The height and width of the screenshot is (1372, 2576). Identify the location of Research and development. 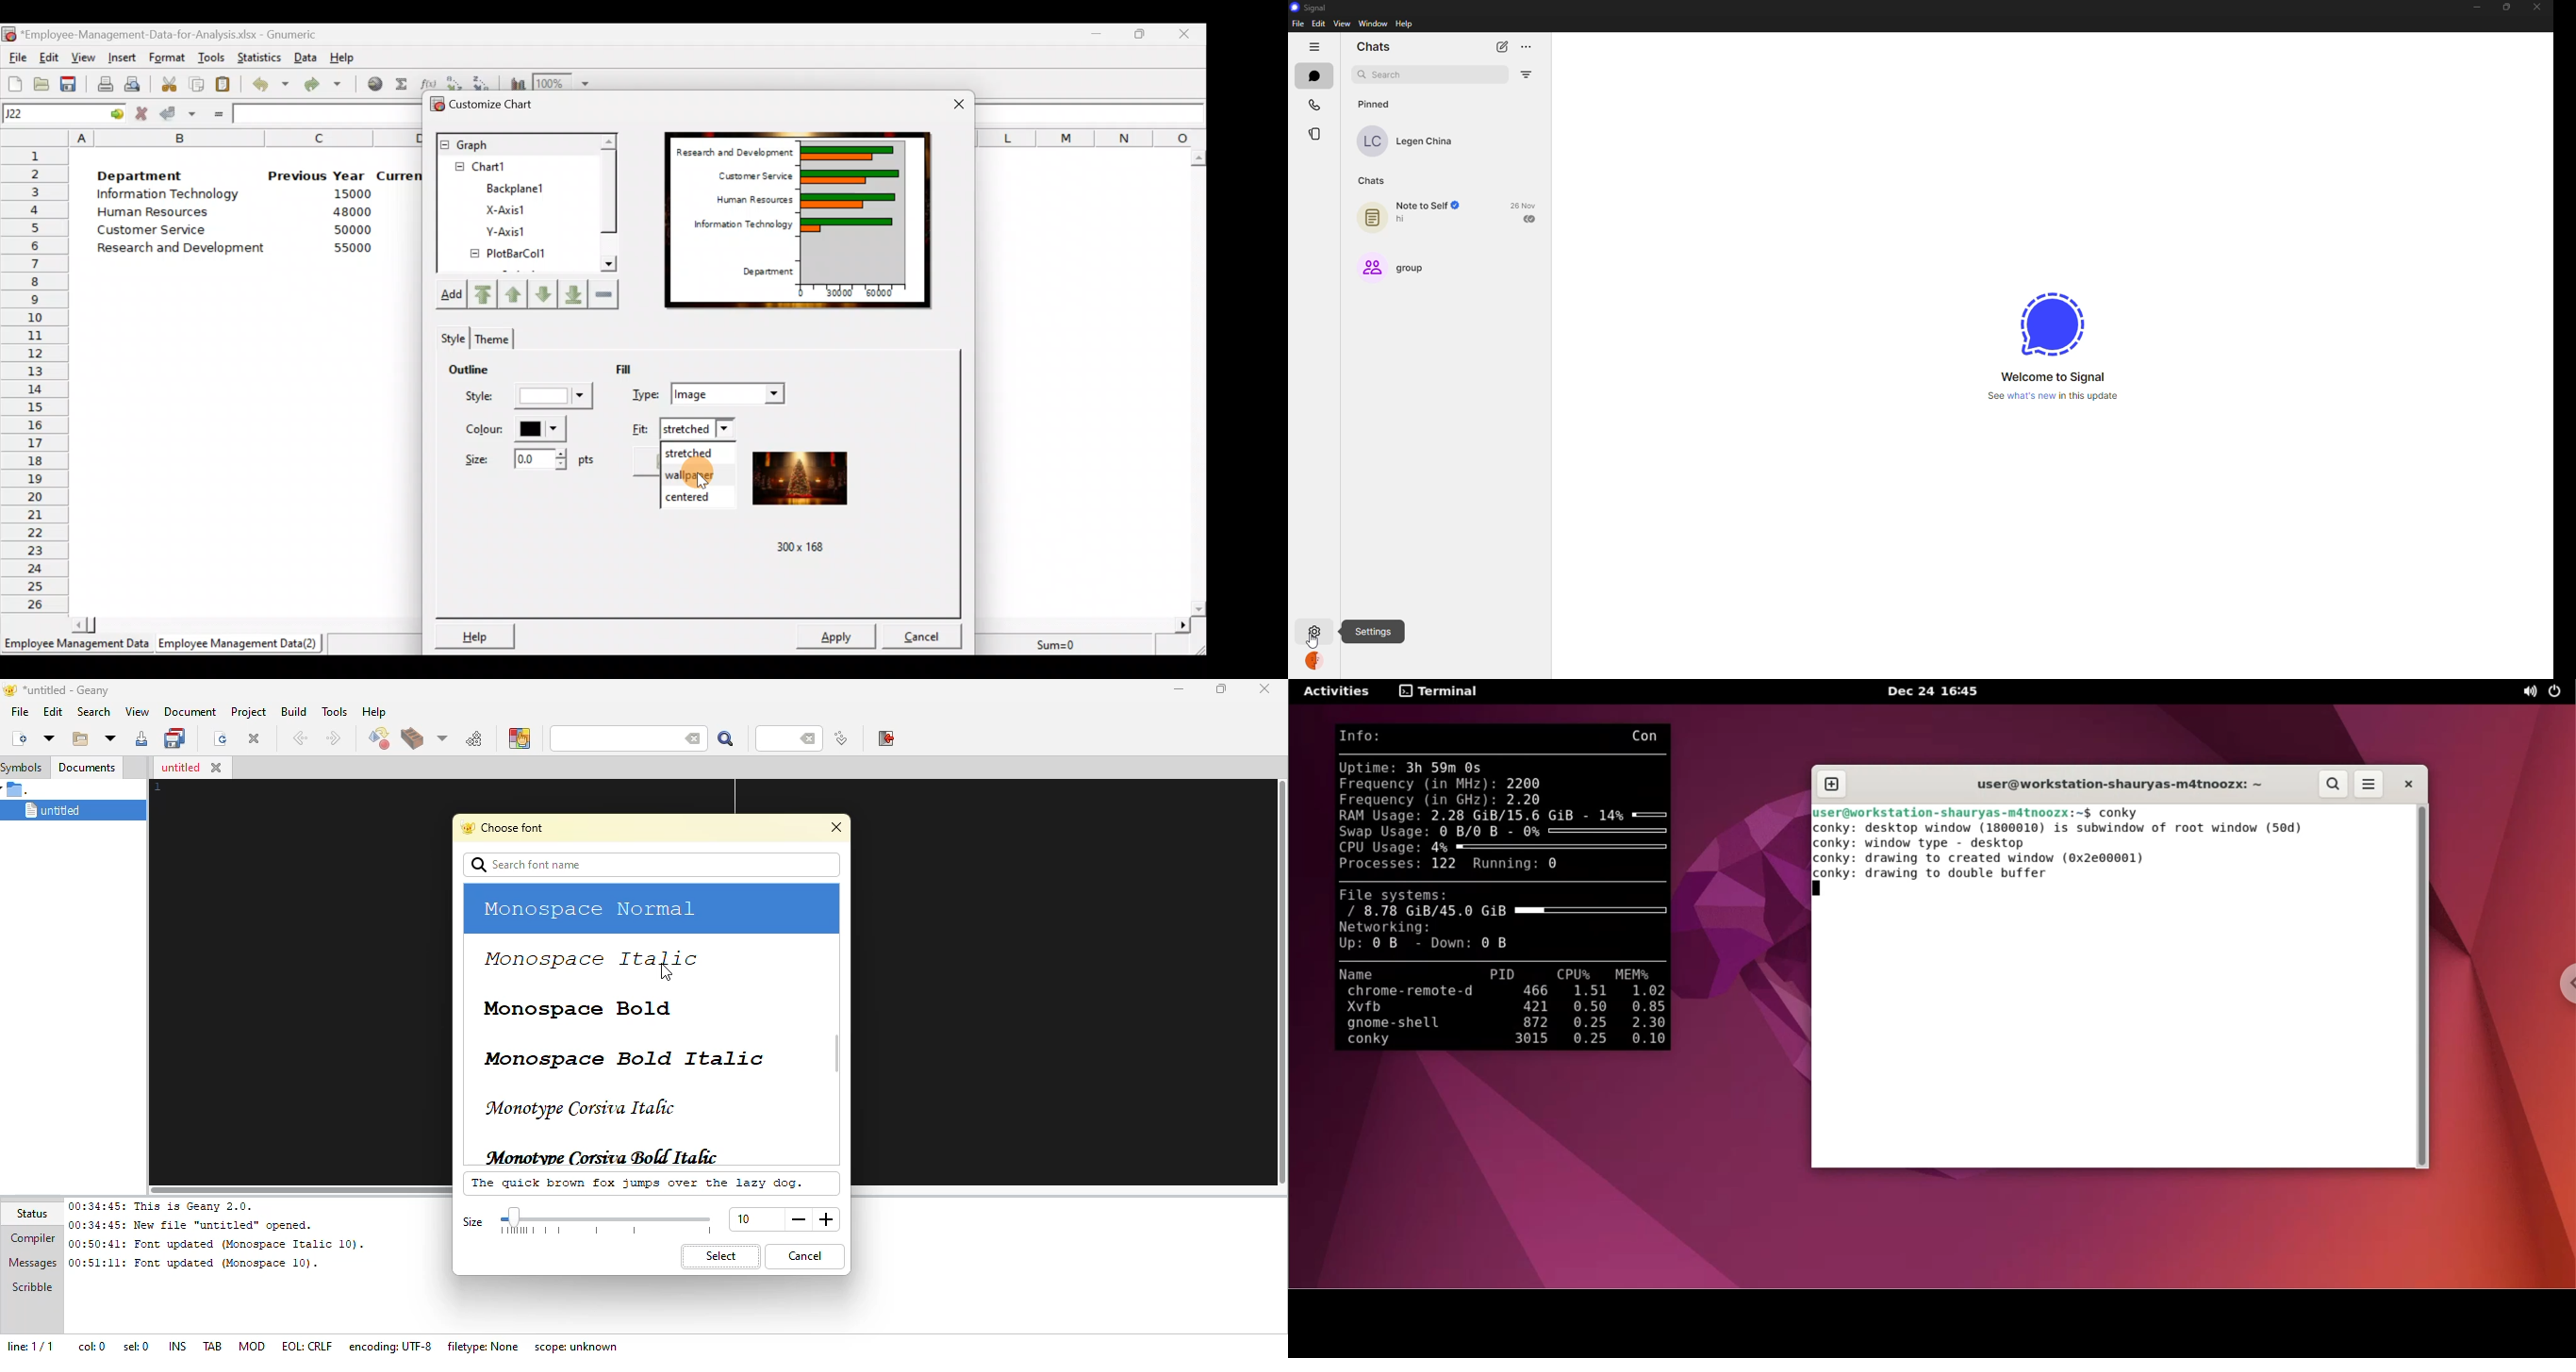
(182, 246).